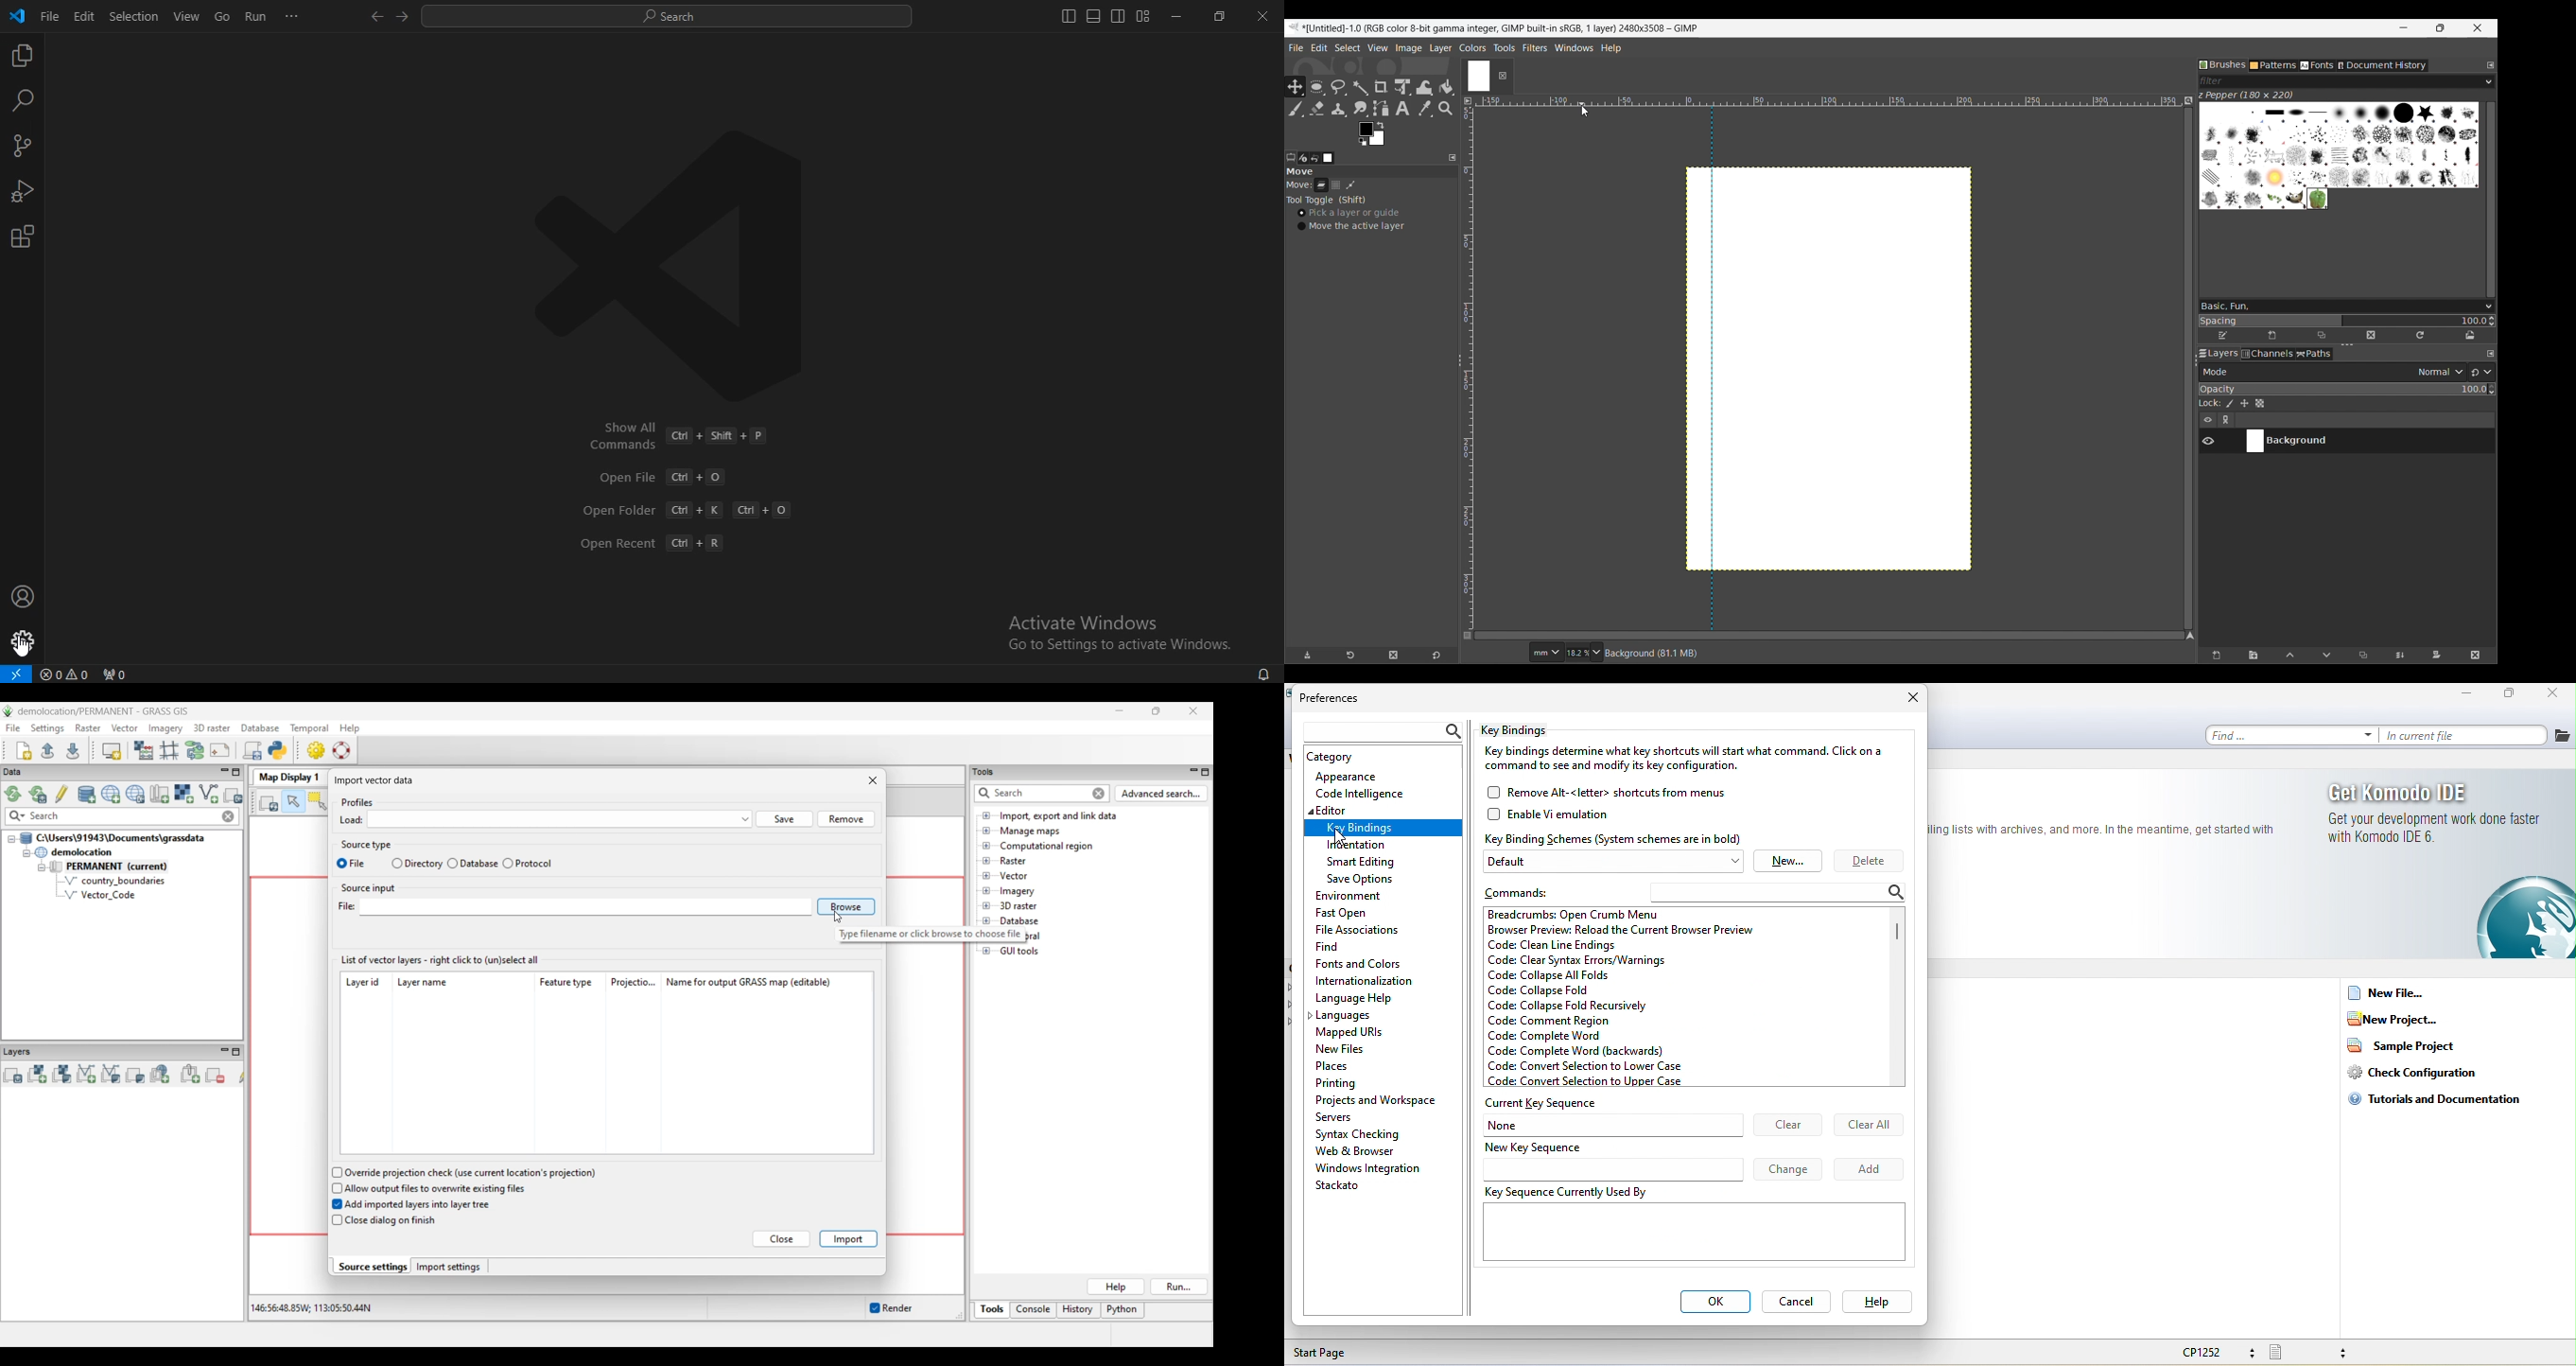  Describe the element at coordinates (2223, 65) in the screenshot. I see `Brushes tab, current selection highlighted` at that location.